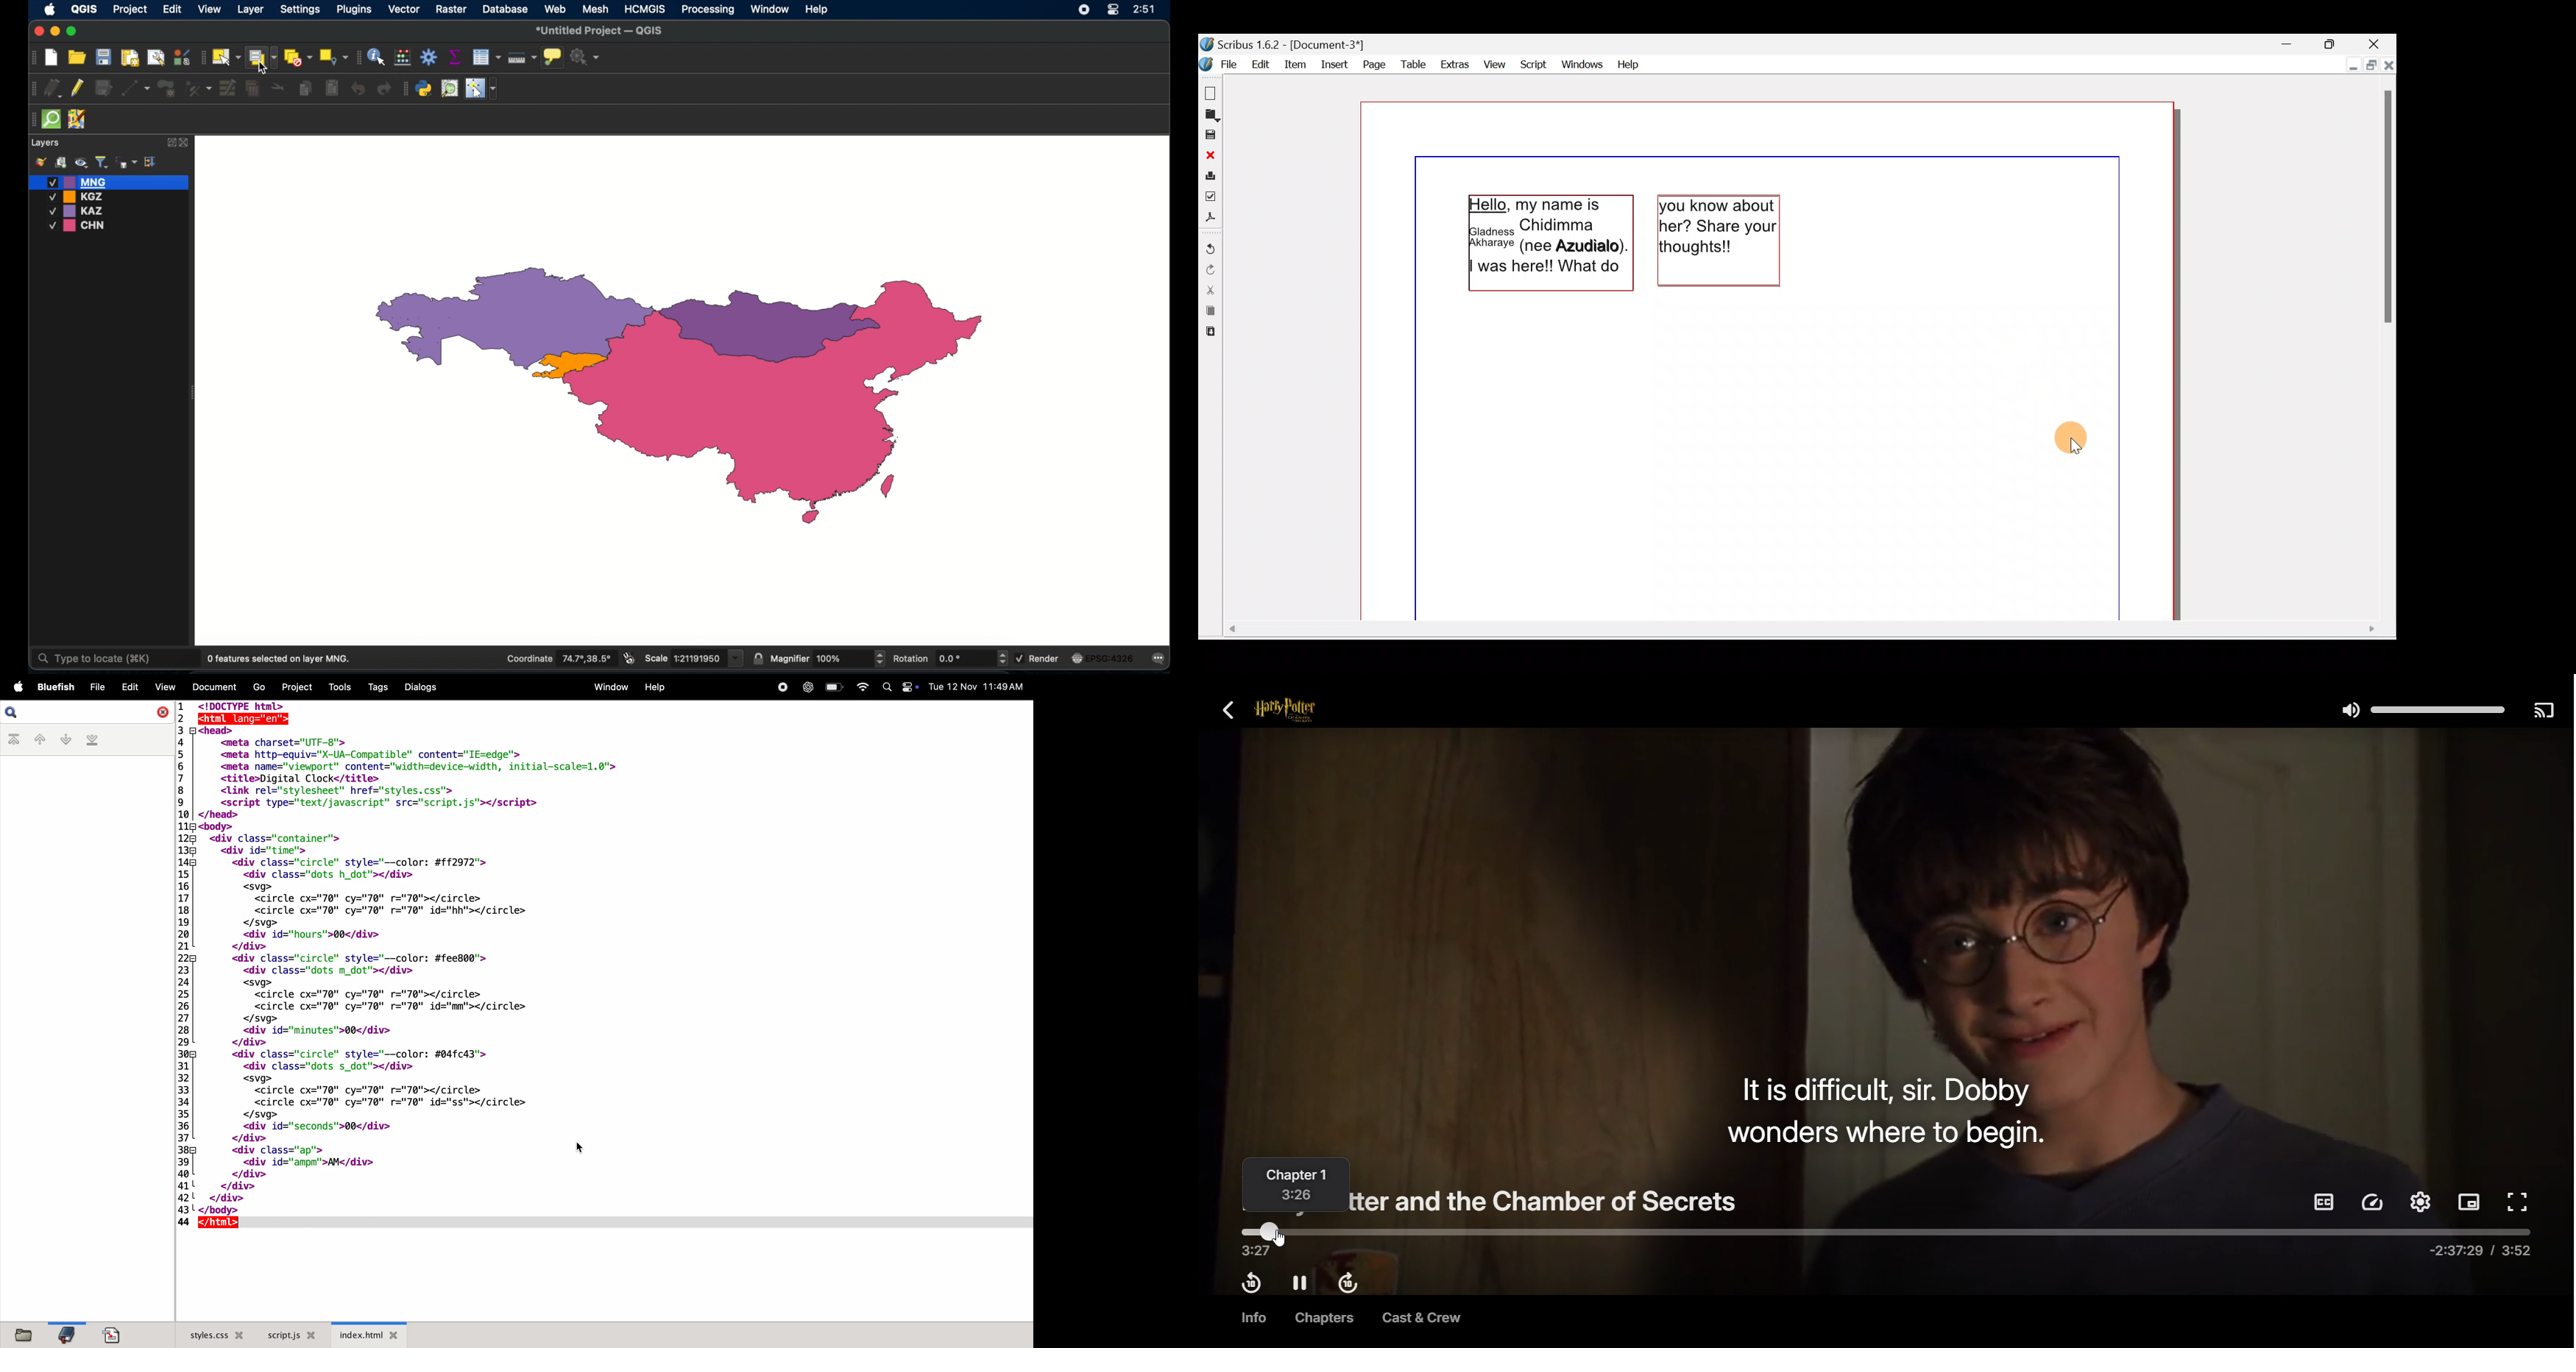 The height and width of the screenshot is (1372, 2576). Describe the element at coordinates (1210, 155) in the screenshot. I see `Close` at that location.